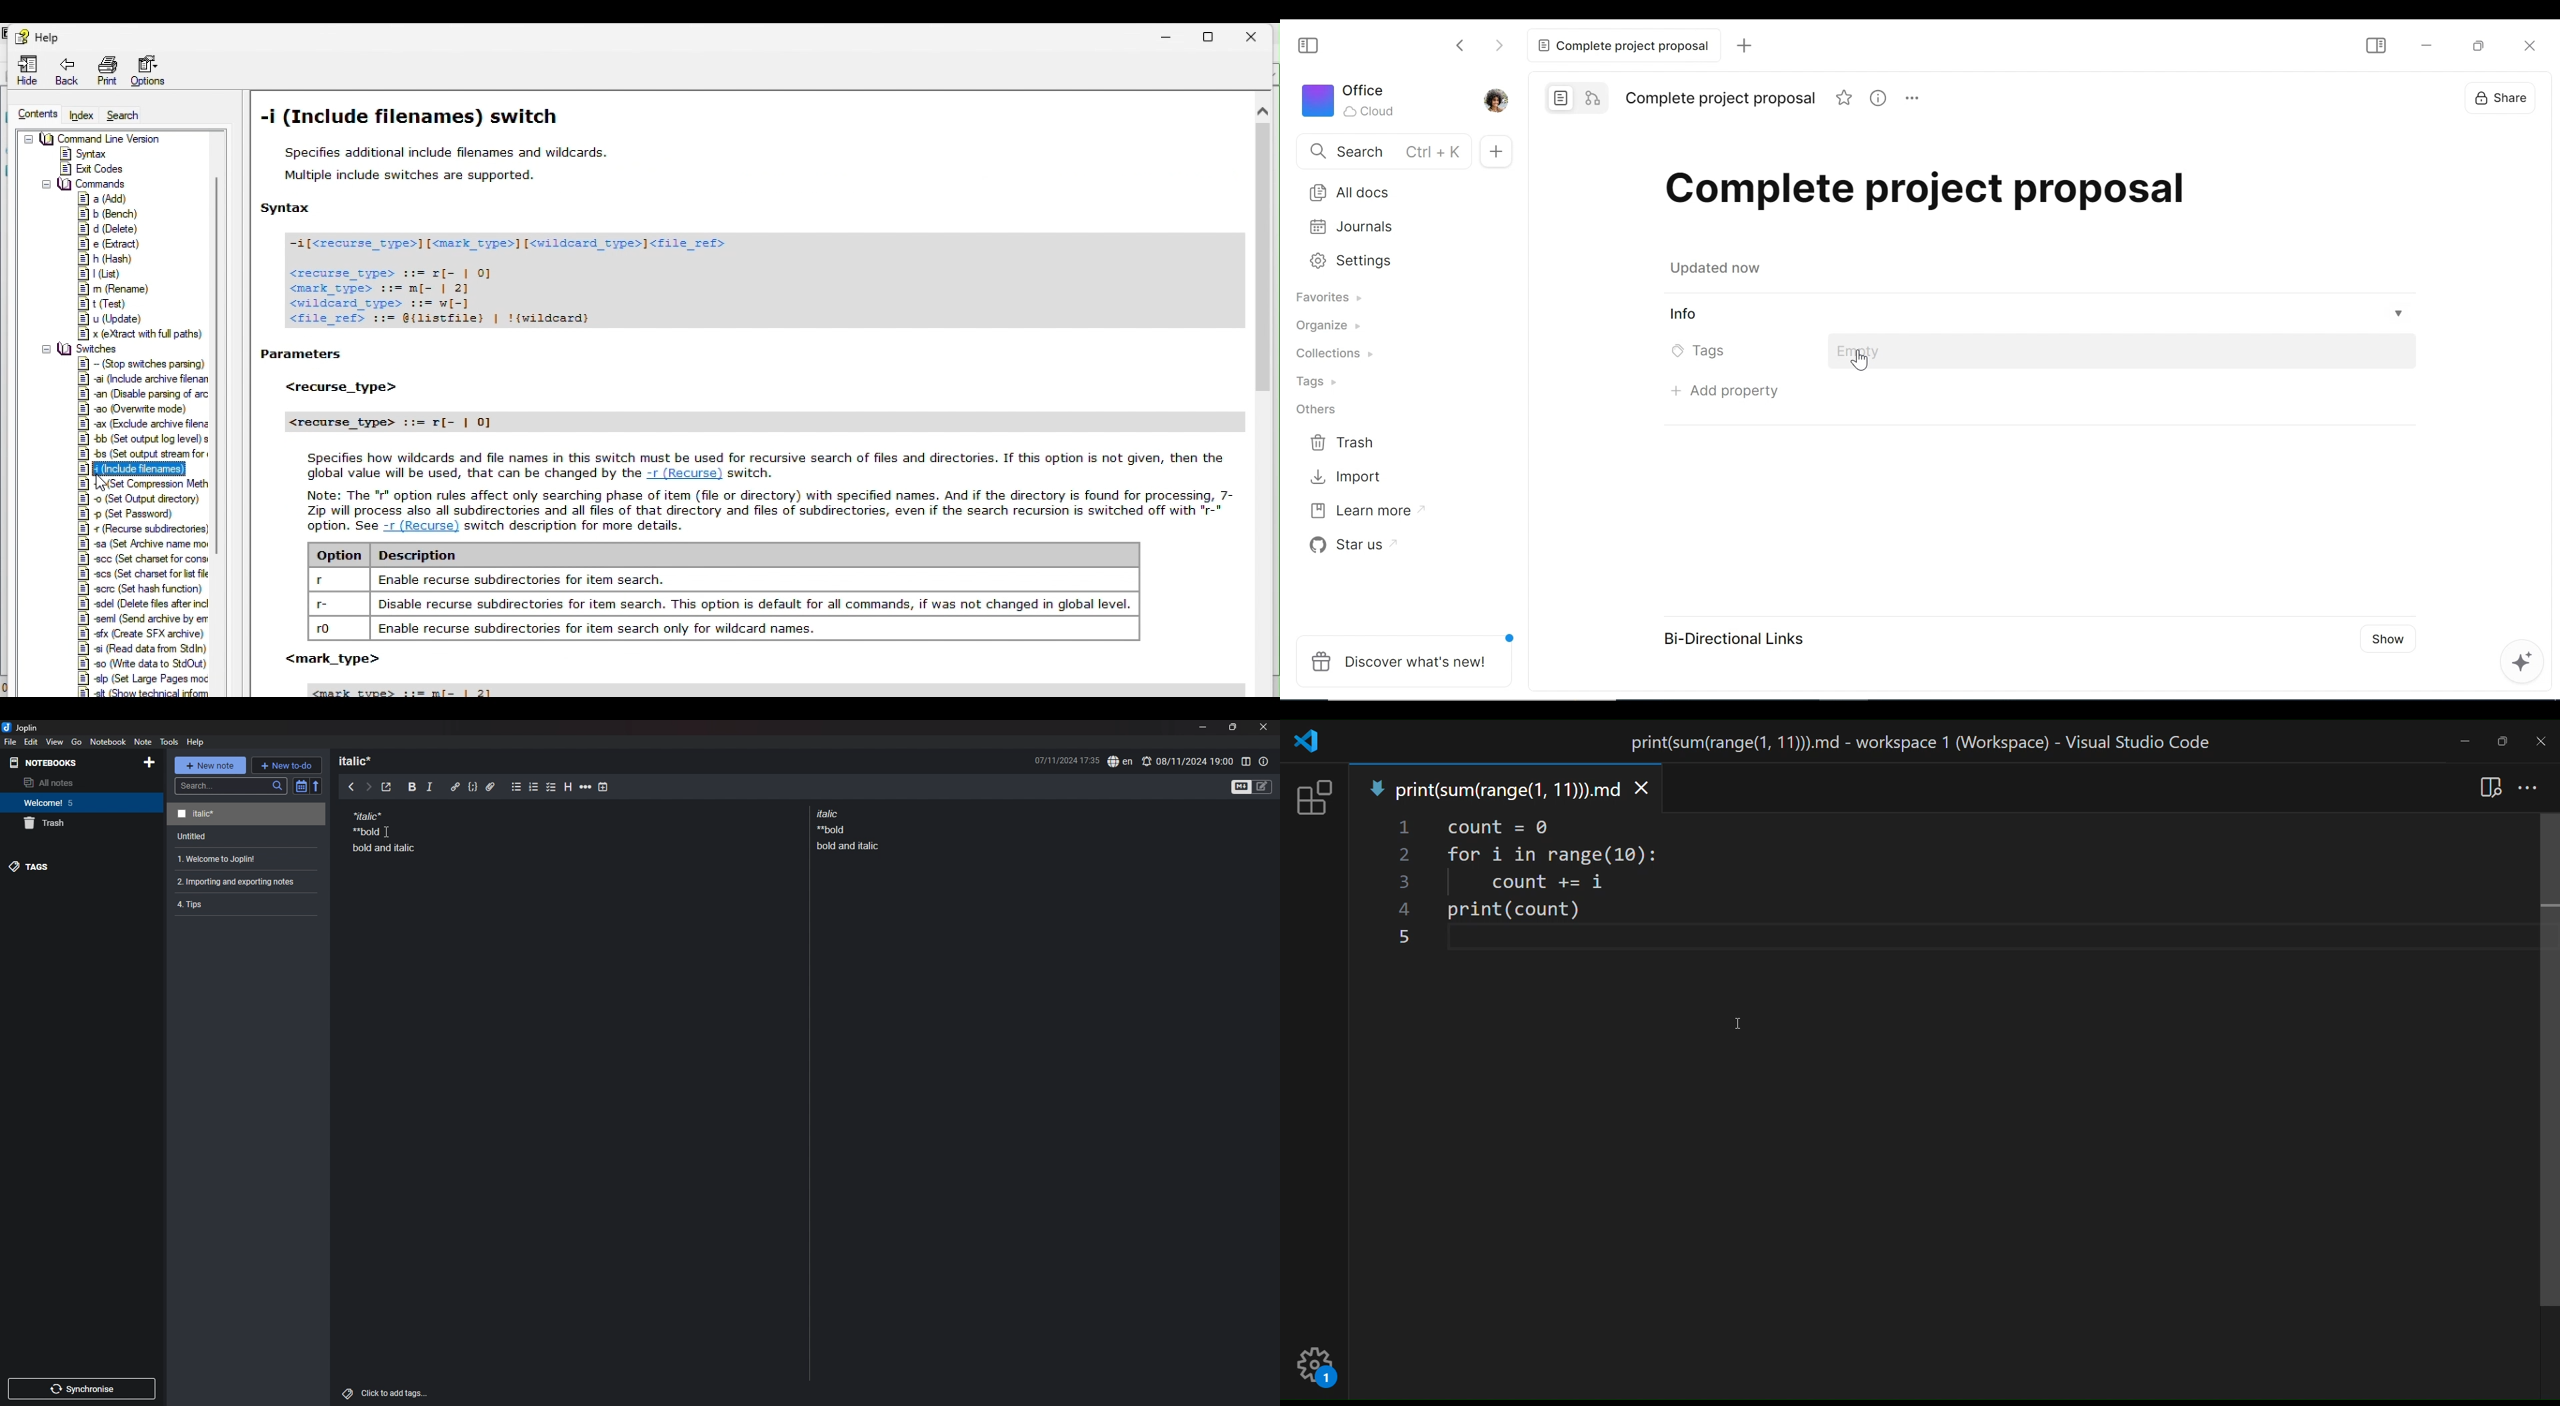  I want to click on go, so click(76, 742).